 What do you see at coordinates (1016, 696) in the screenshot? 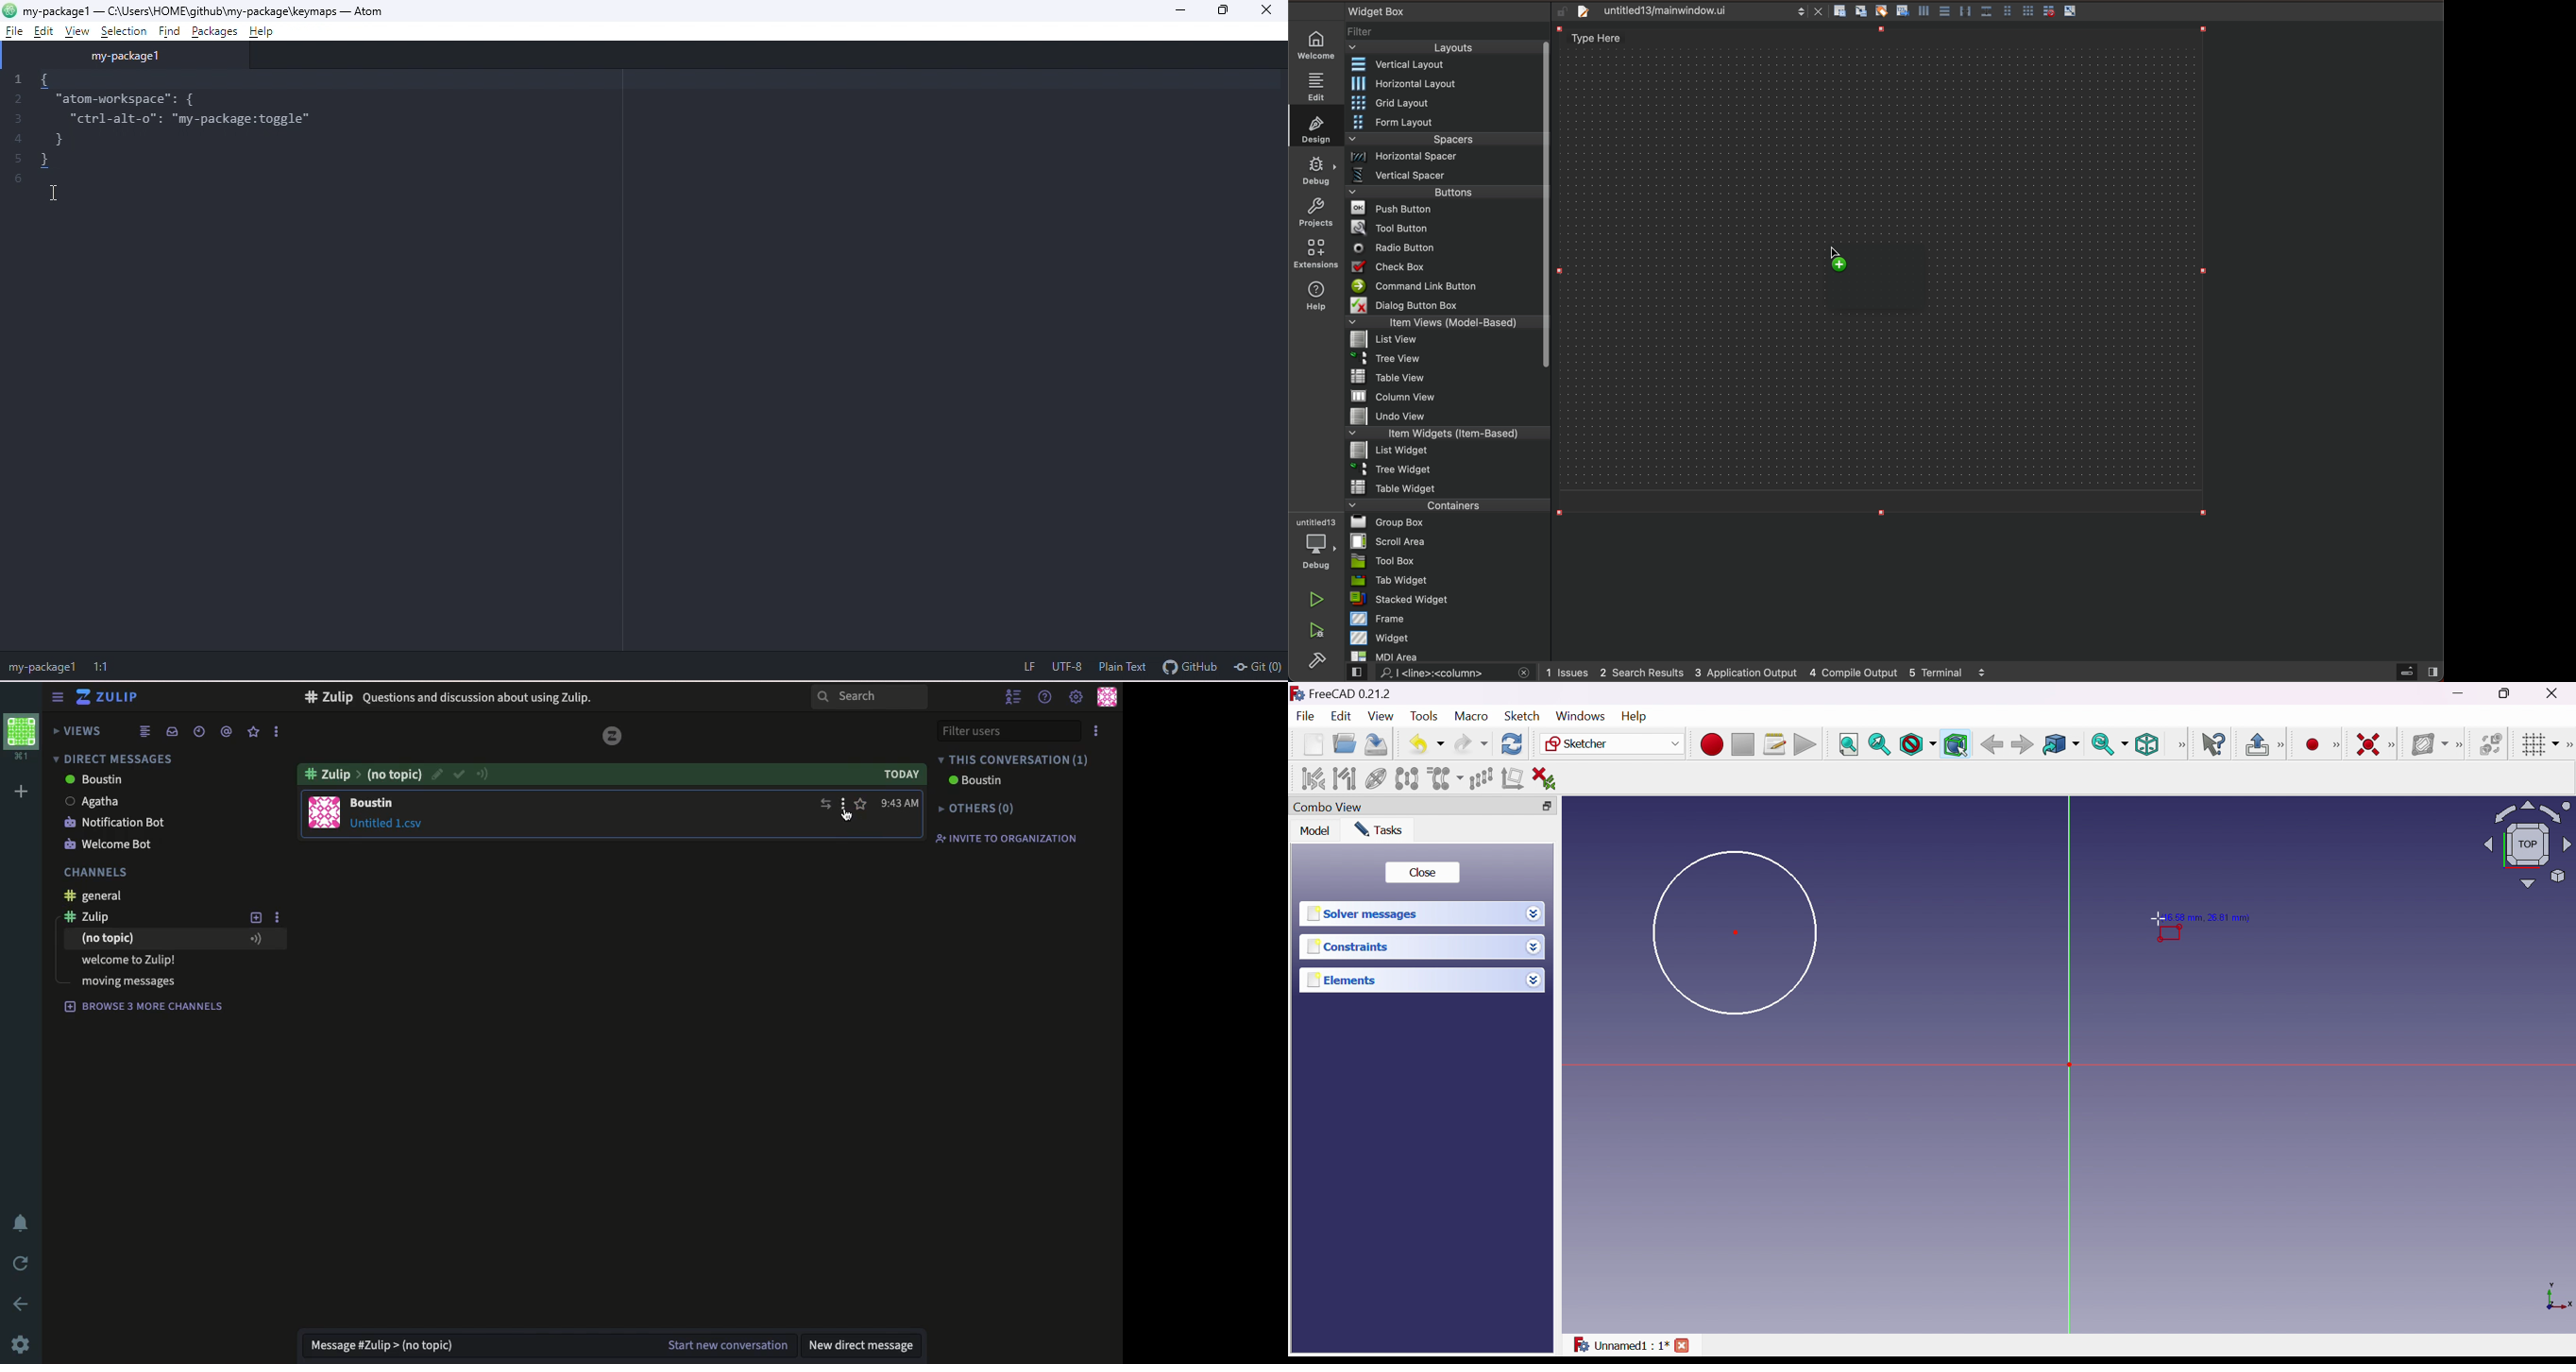
I see `hide user list ` at bounding box center [1016, 696].